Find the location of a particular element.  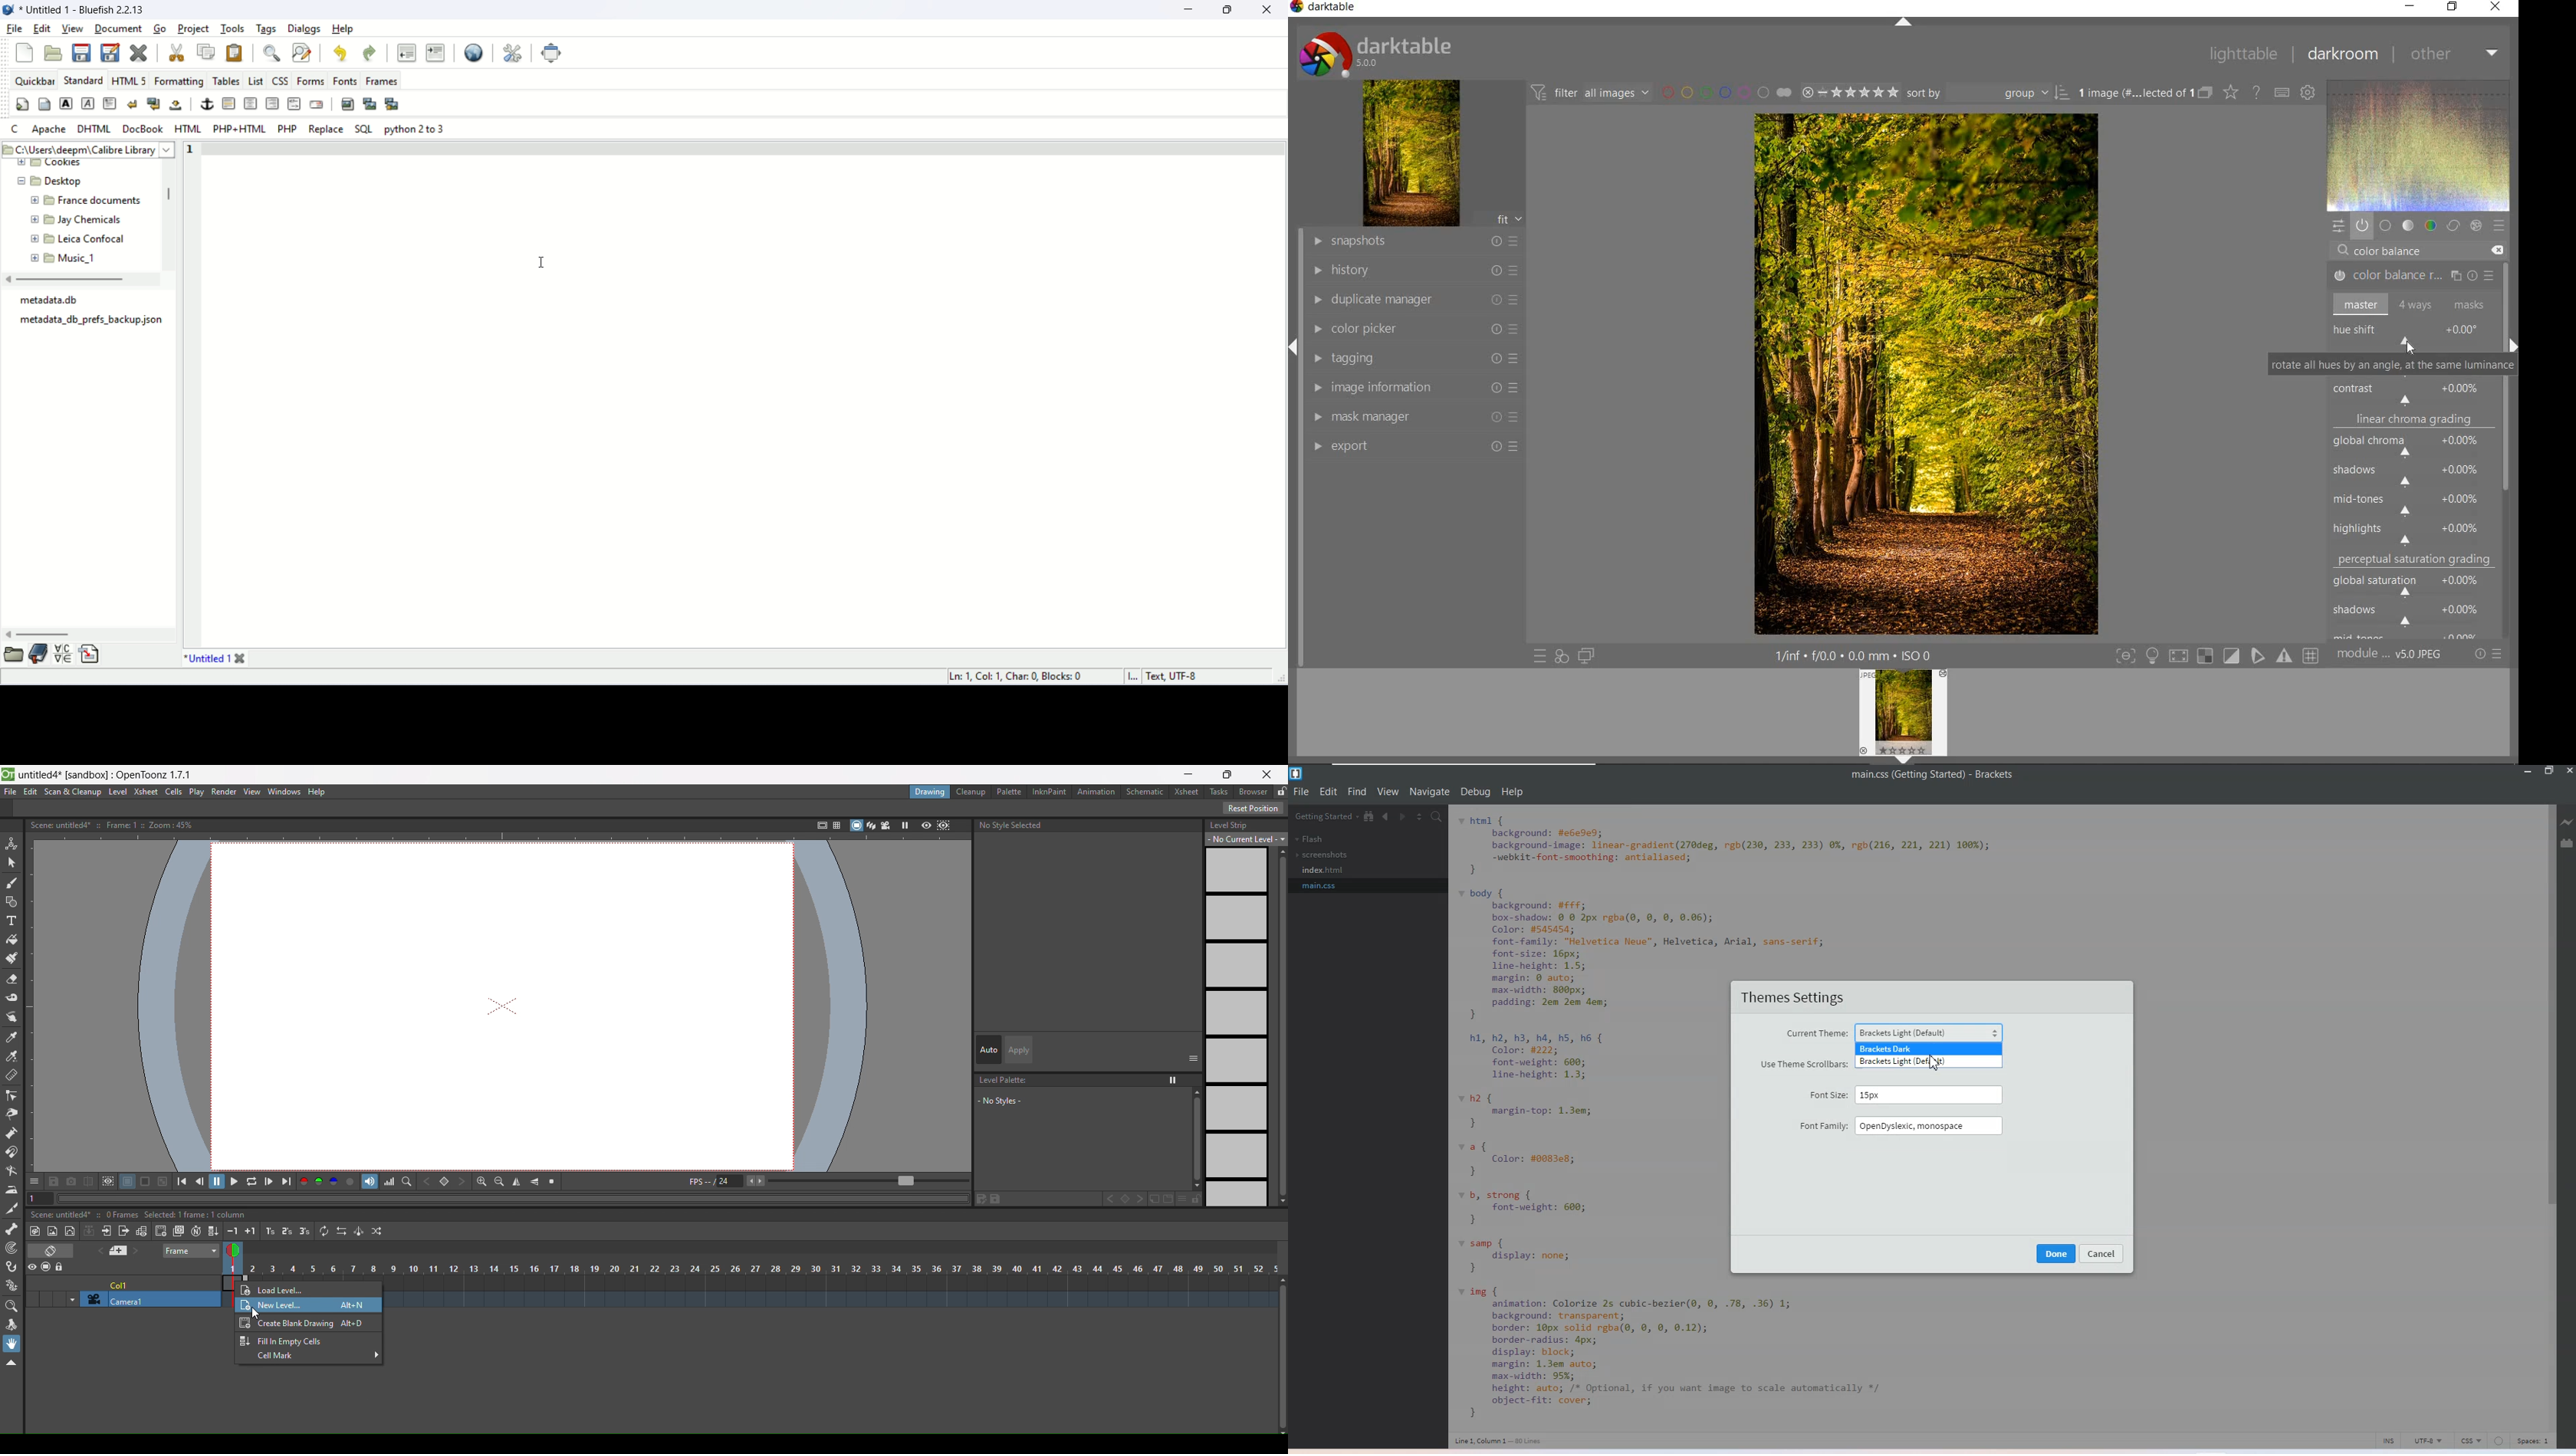

camera1 is located at coordinates (146, 1300).